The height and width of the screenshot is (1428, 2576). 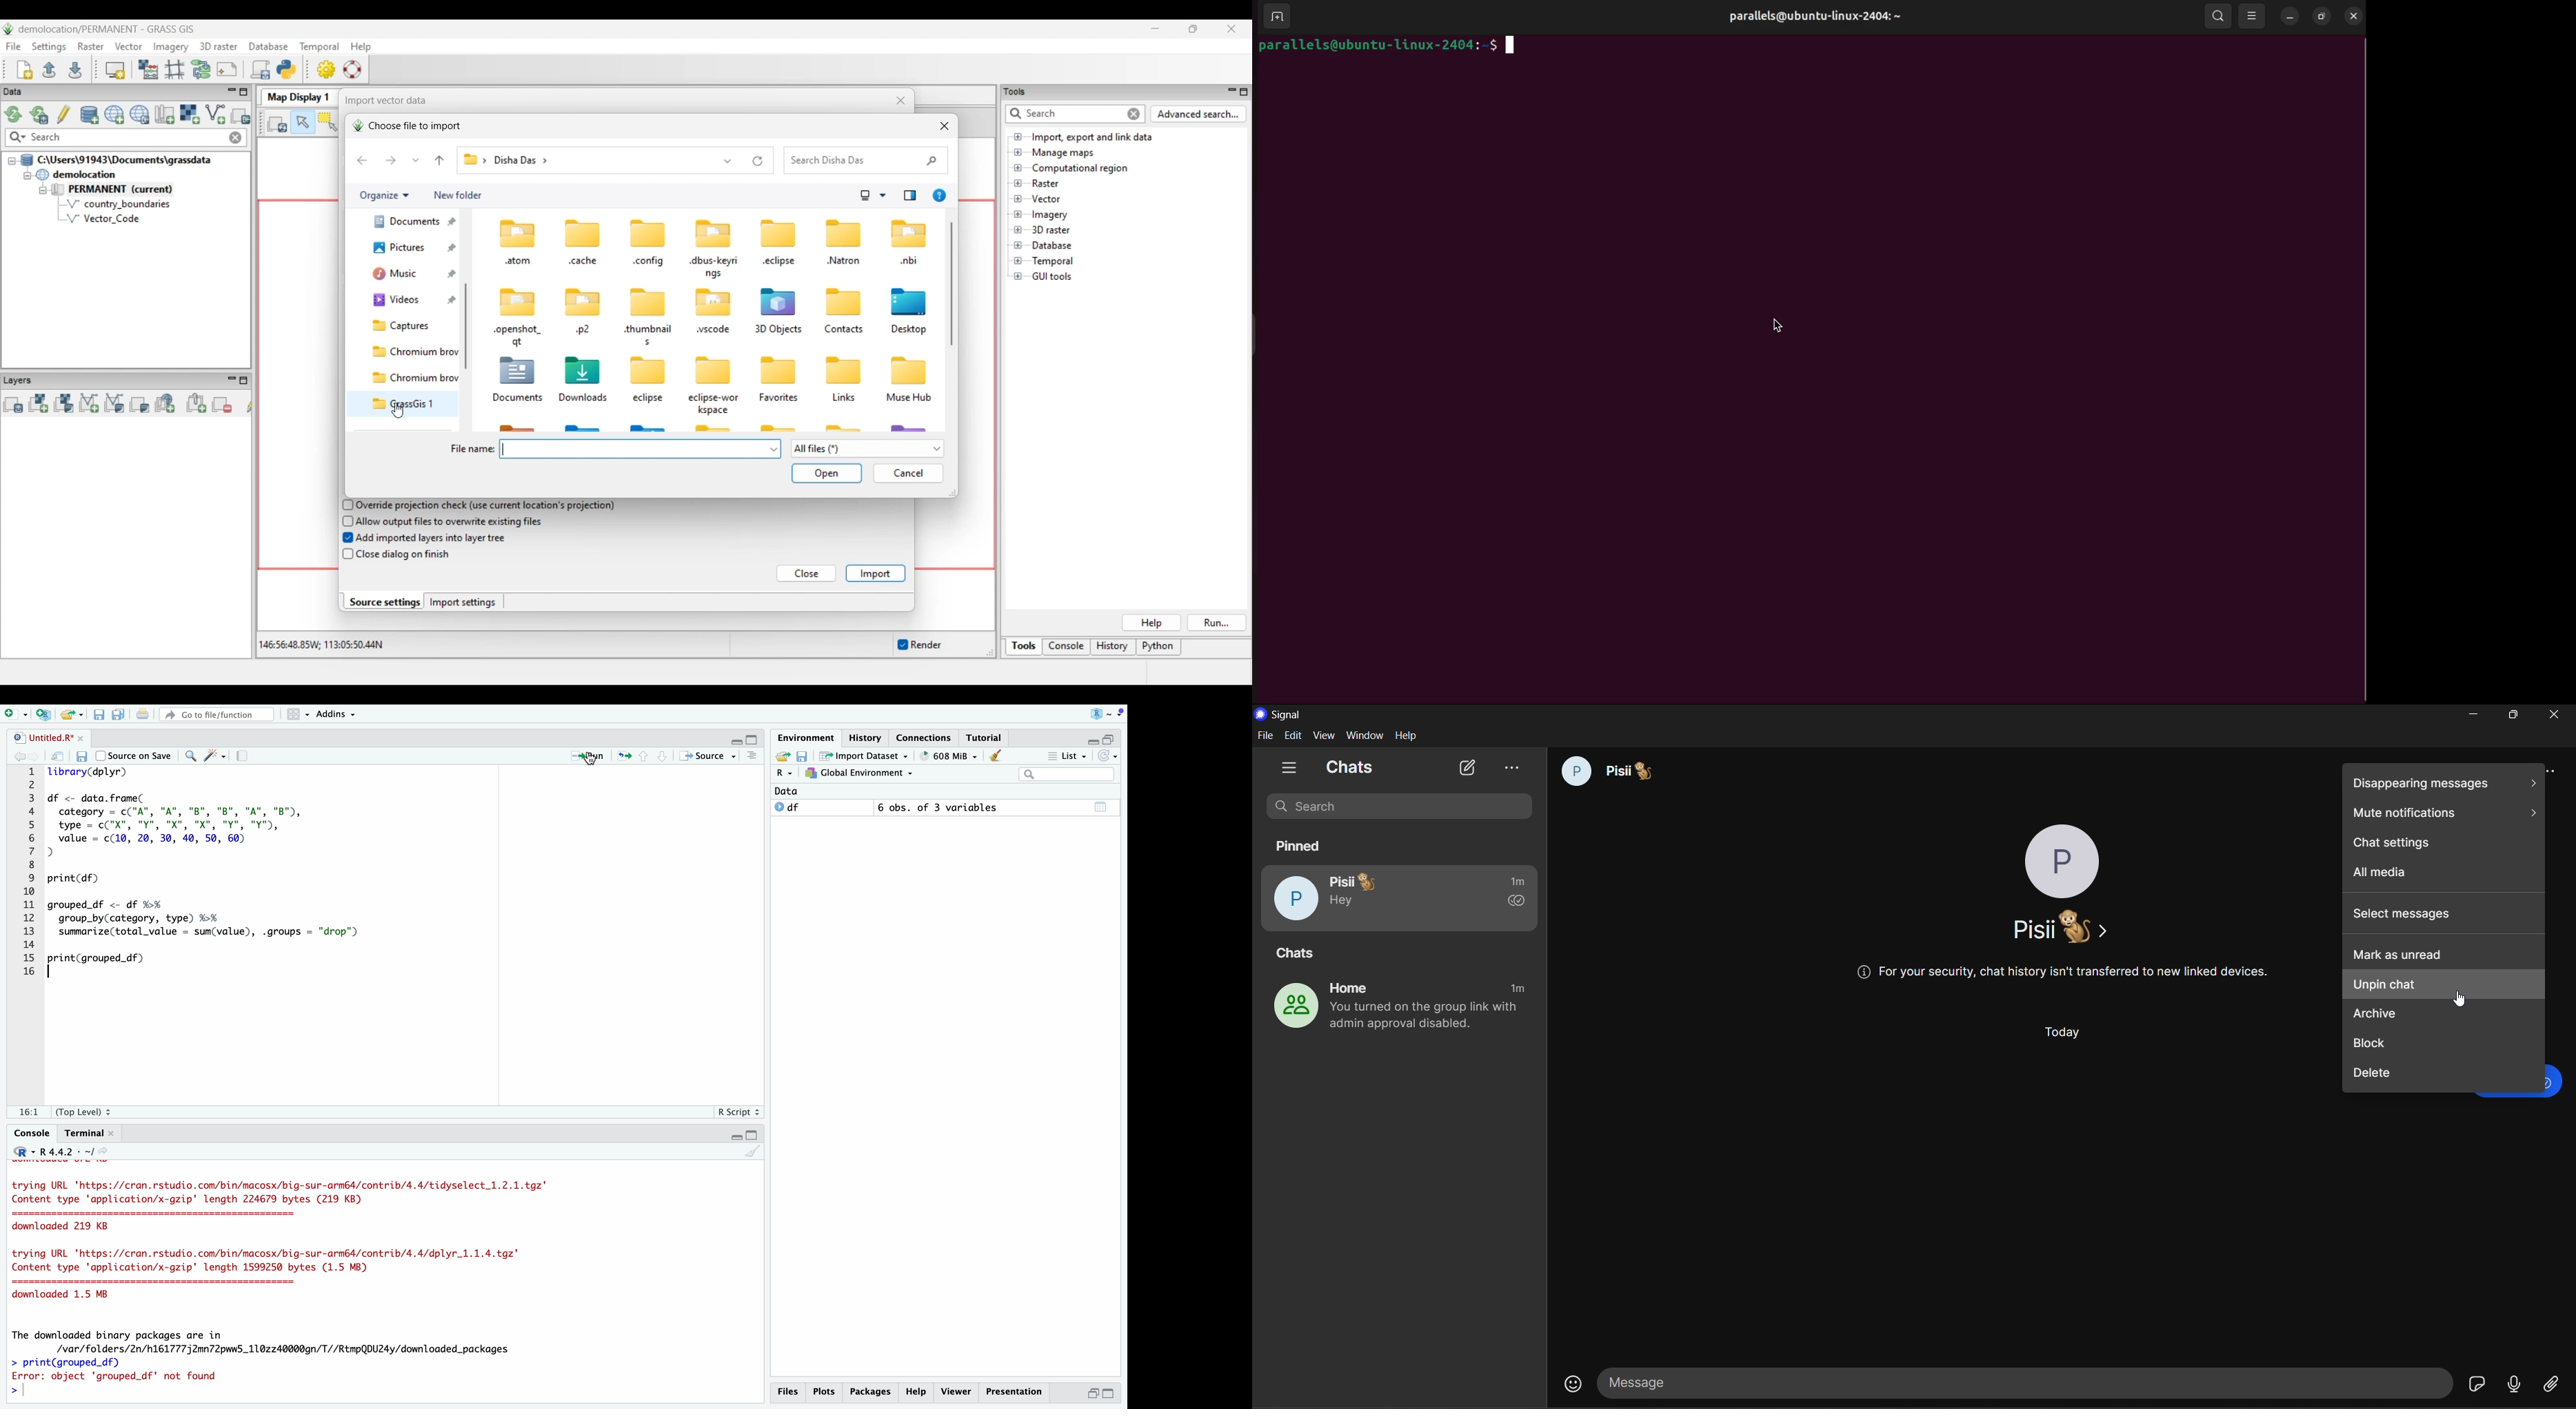 What do you see at coordinates (624, 756) in the screenshot?
I see `Re-run the previous location code` at bounding box center [624, 756].